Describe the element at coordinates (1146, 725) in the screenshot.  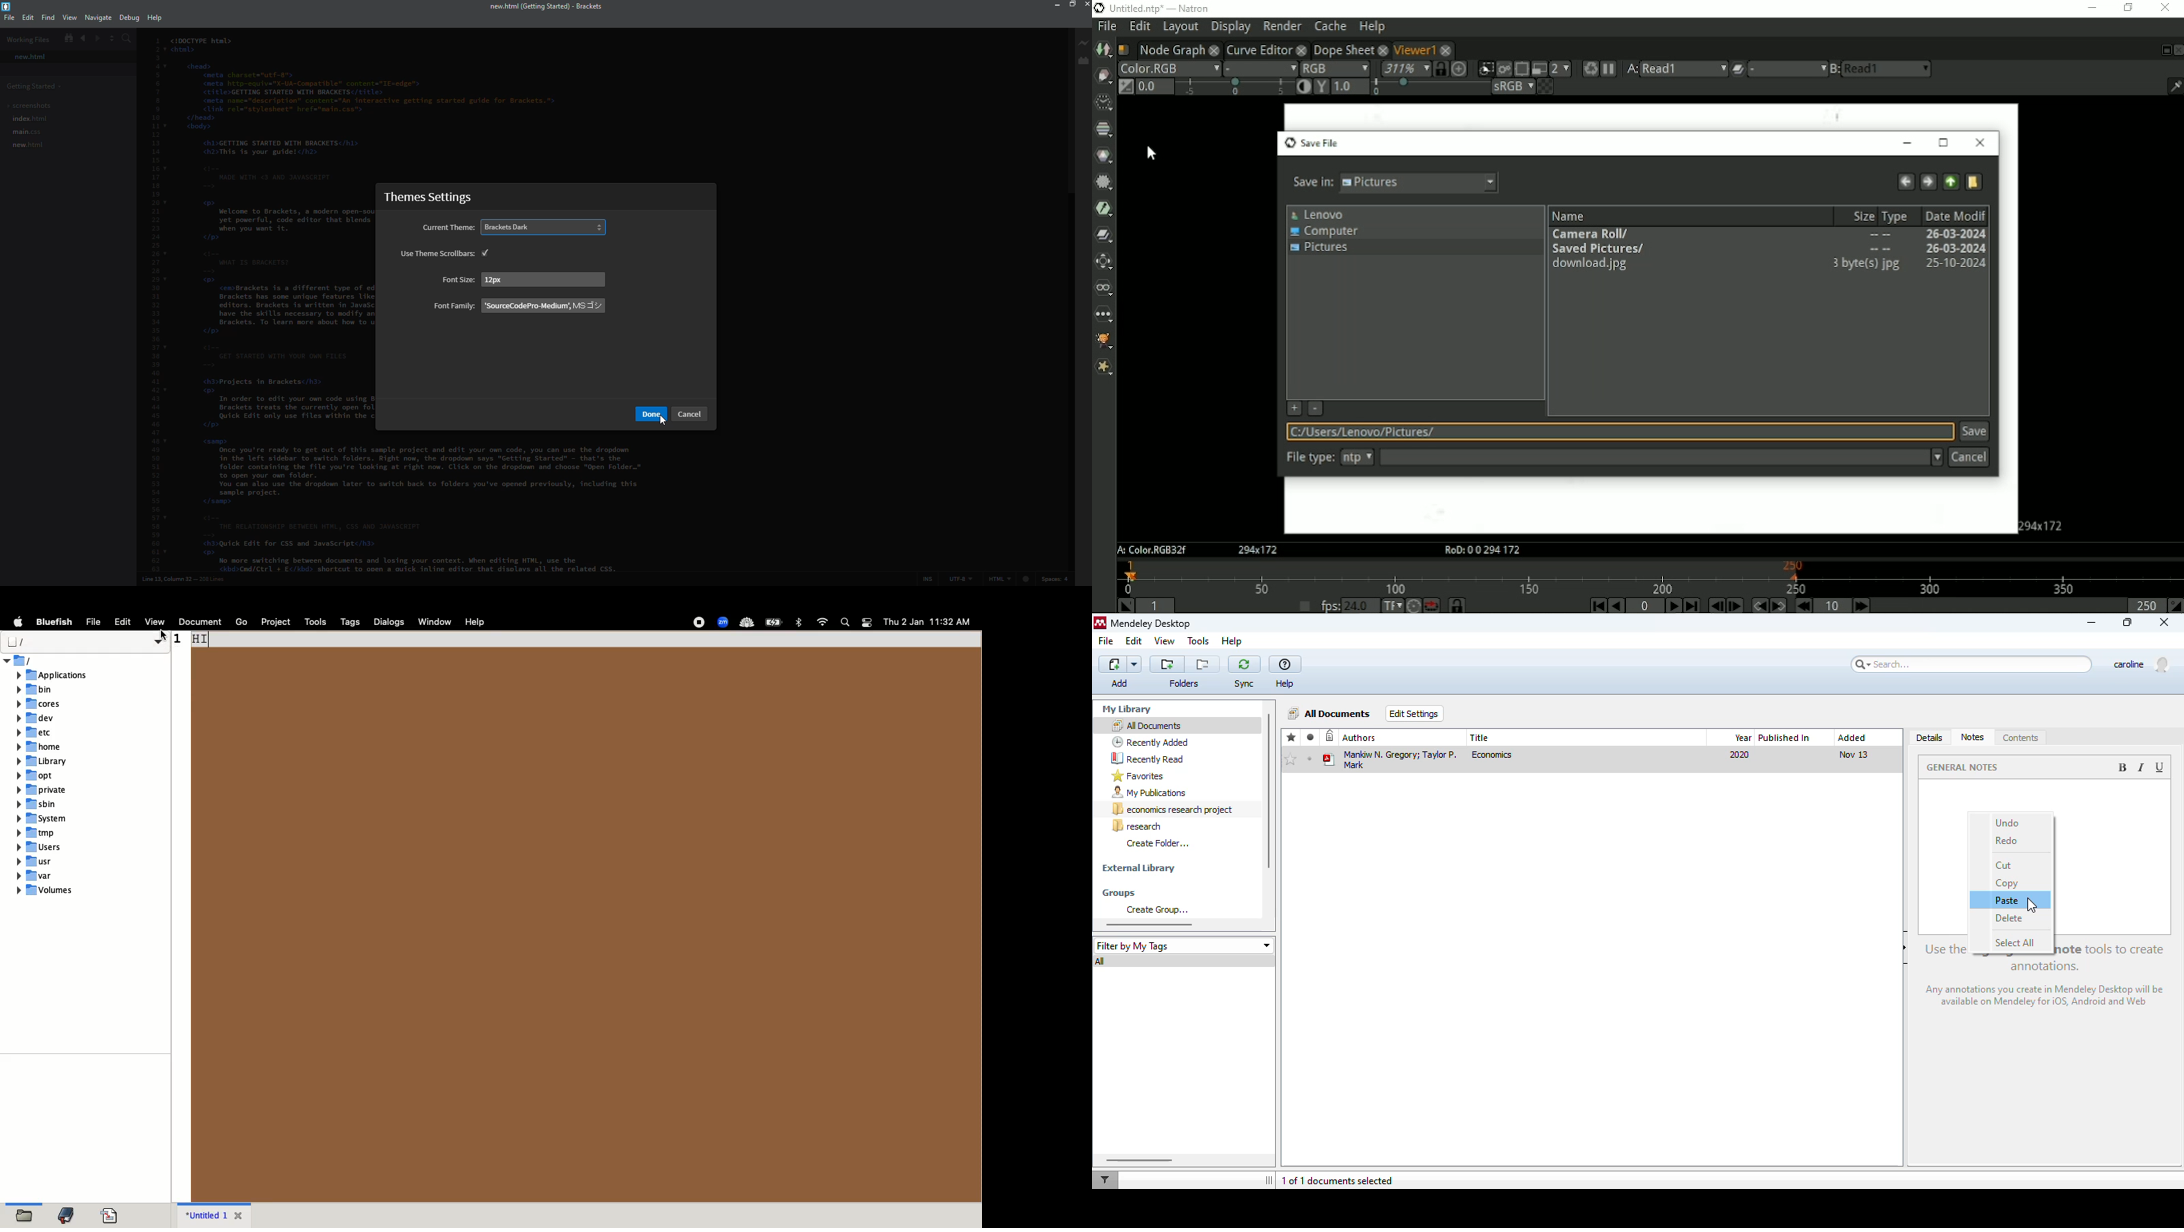
I see `all documents` at that location.